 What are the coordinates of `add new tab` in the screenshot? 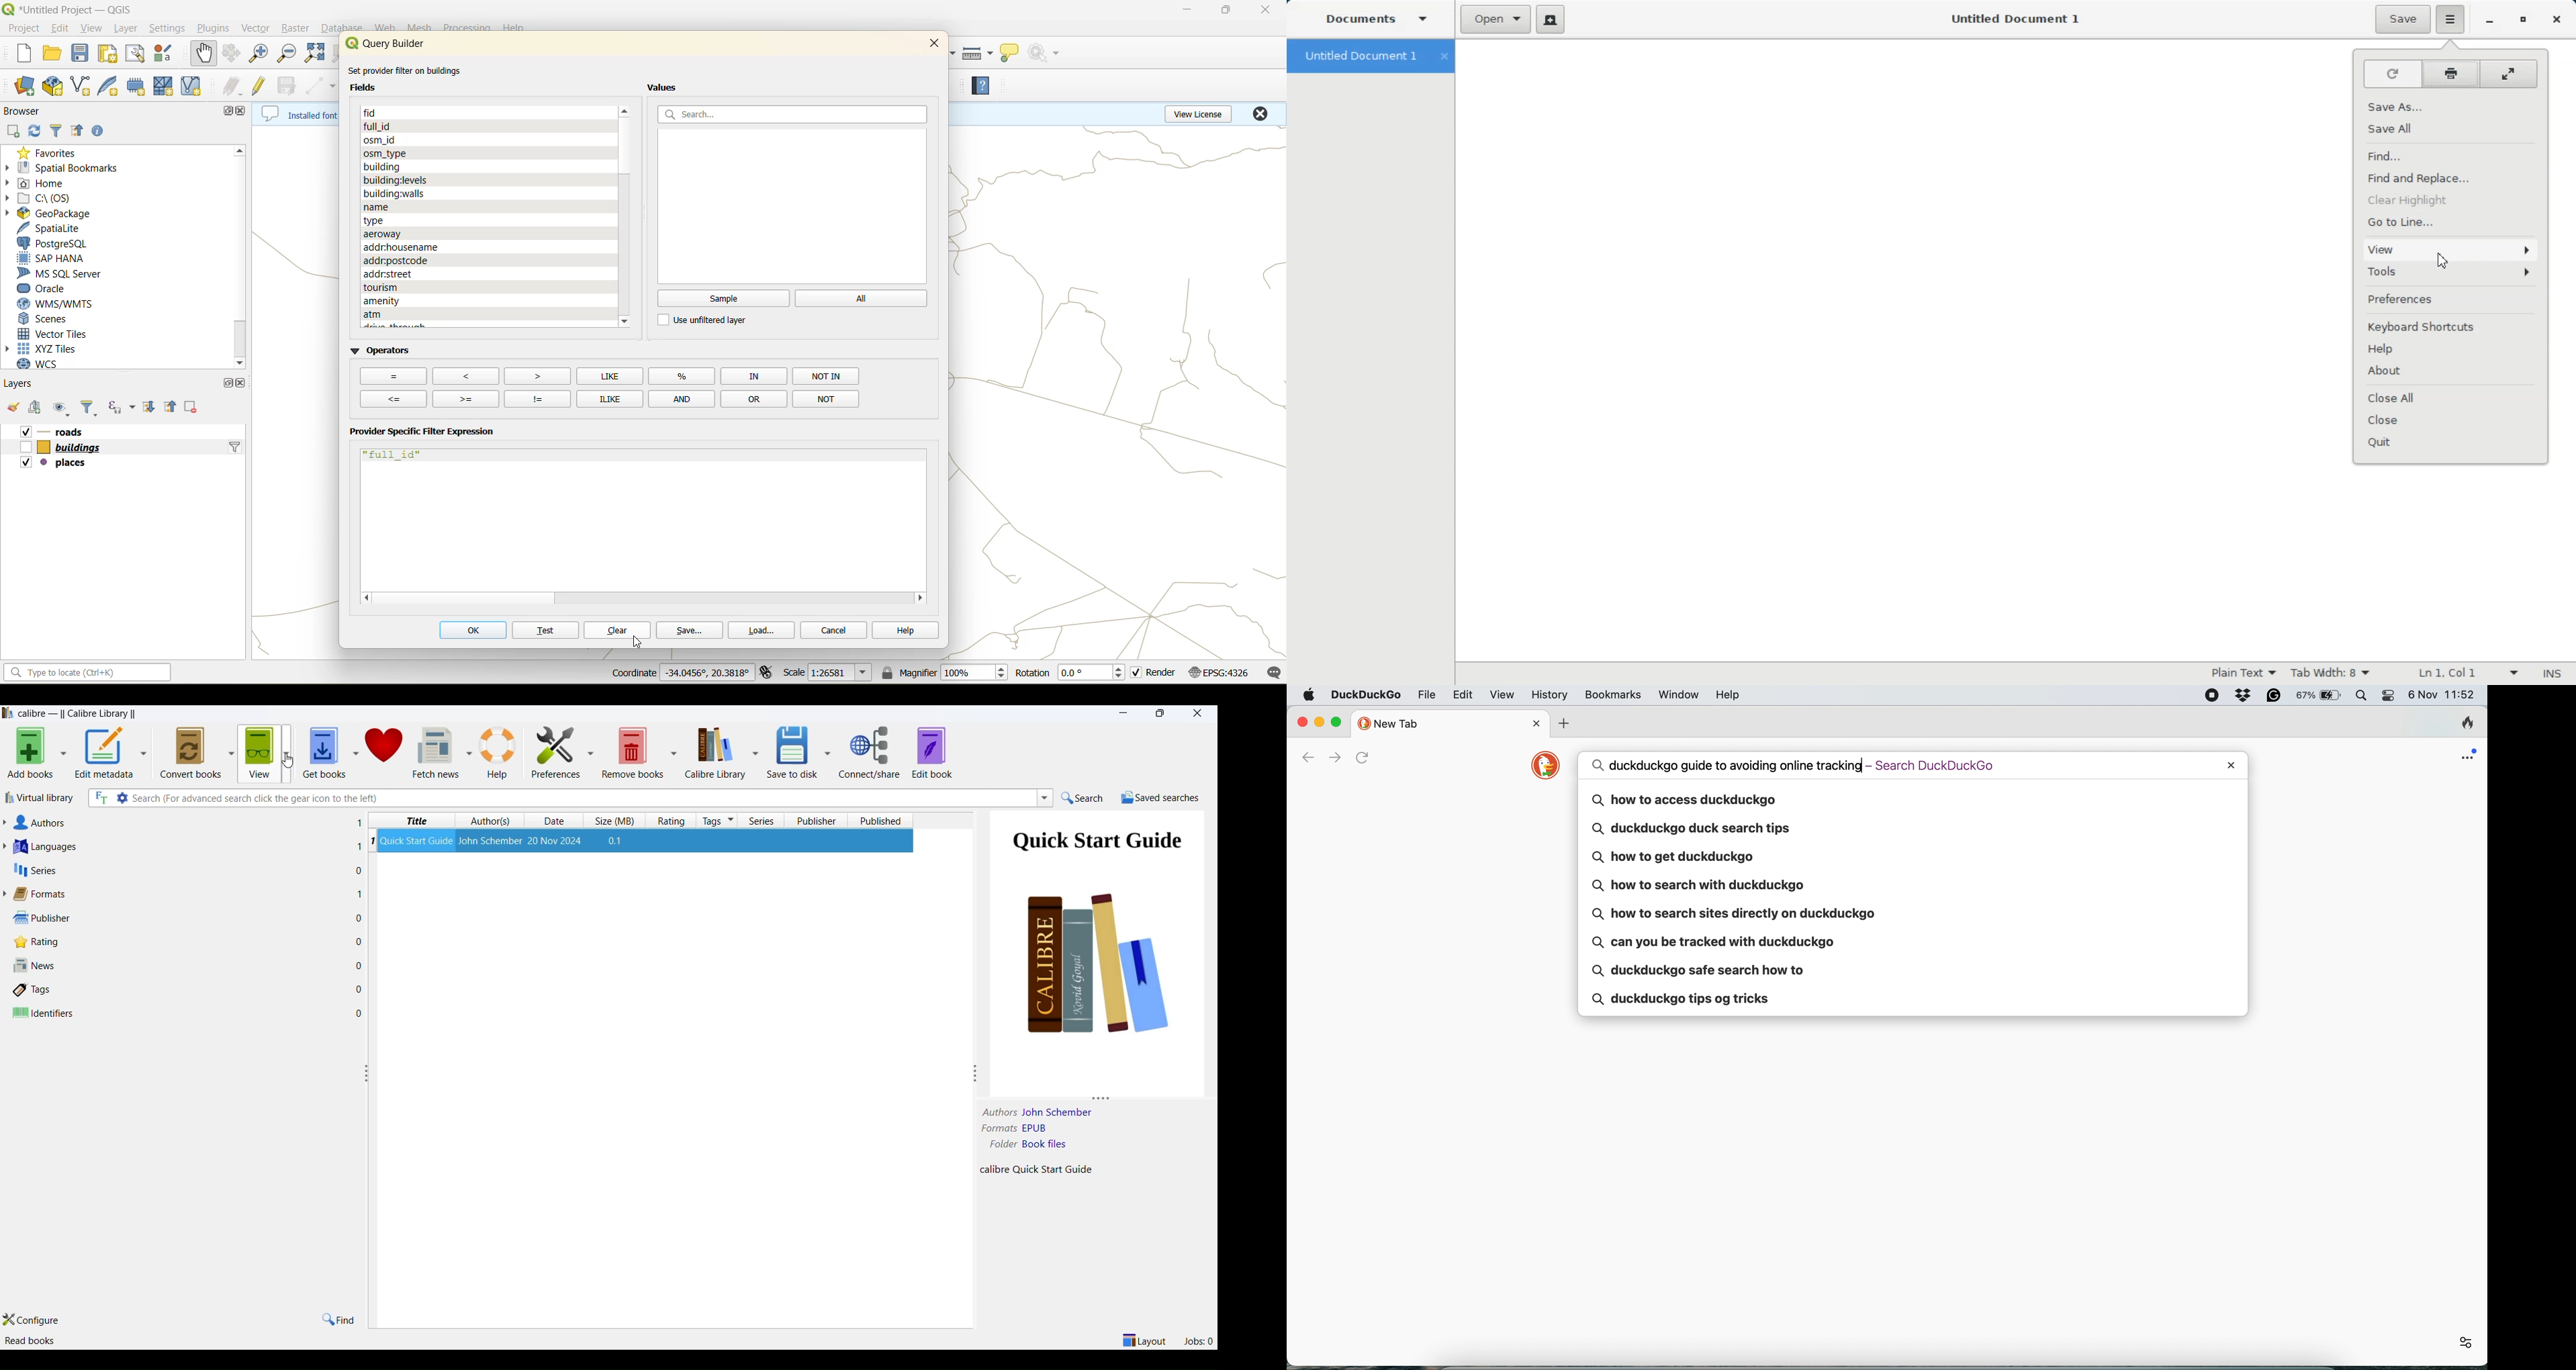 It's located at (1565, 723).